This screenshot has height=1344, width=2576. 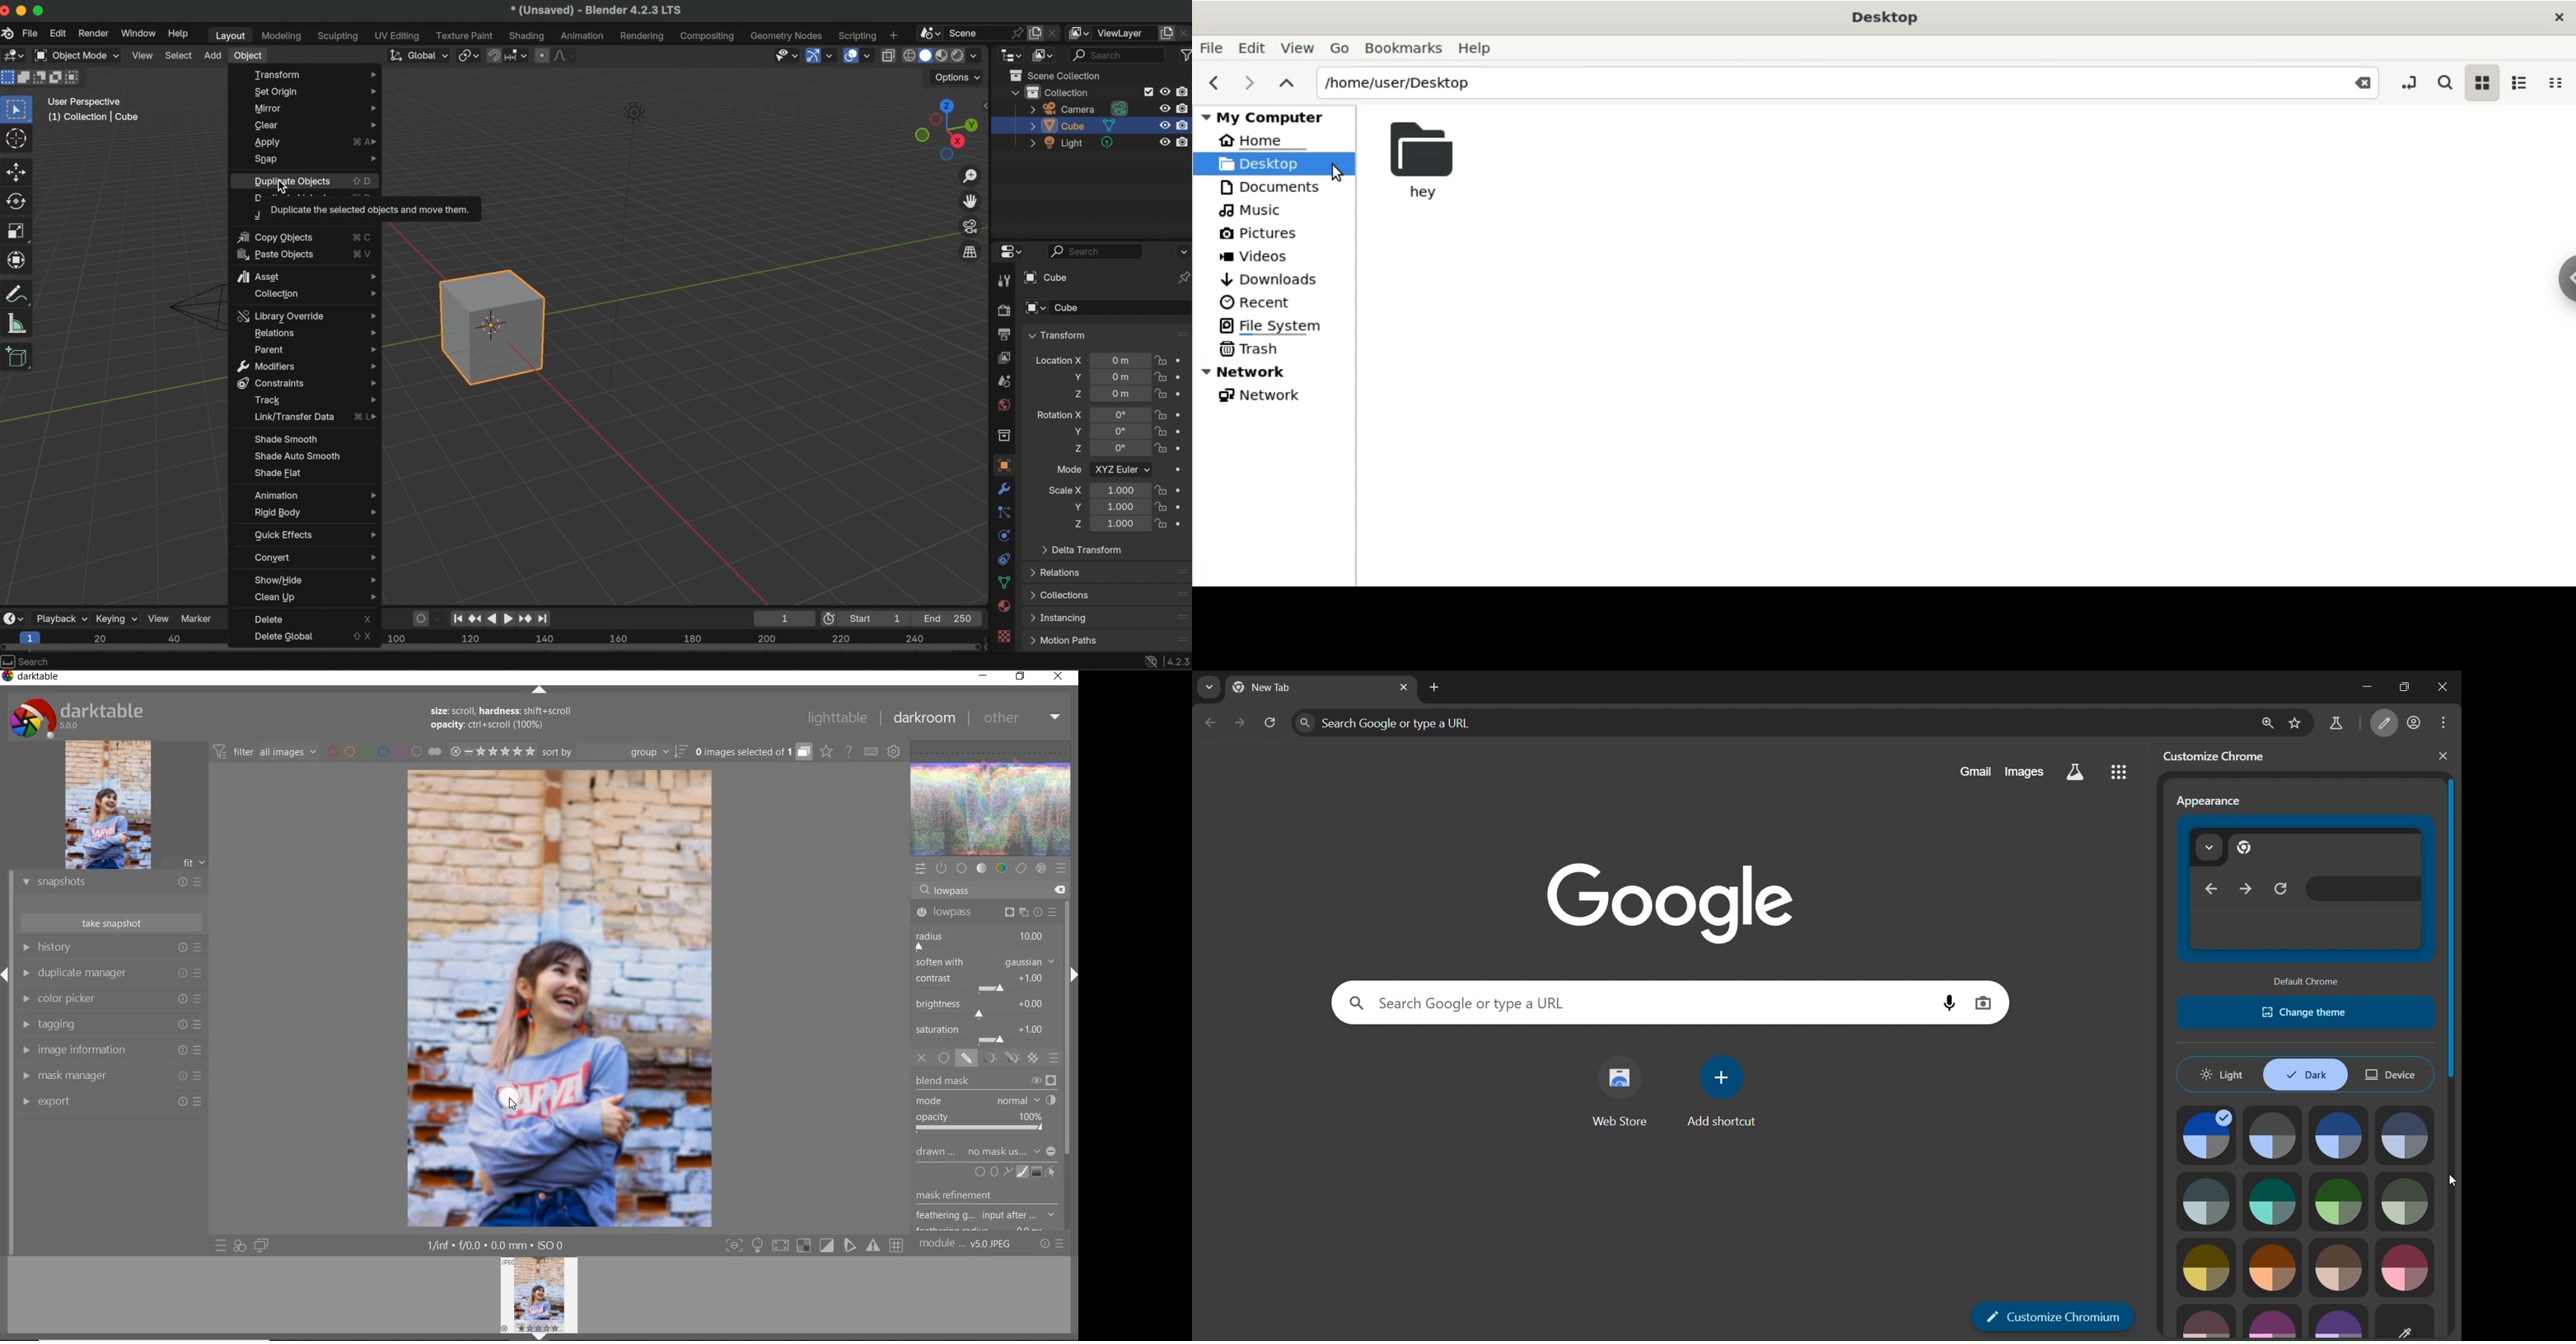 I want to click on waveform, so click(x=992, y=797).